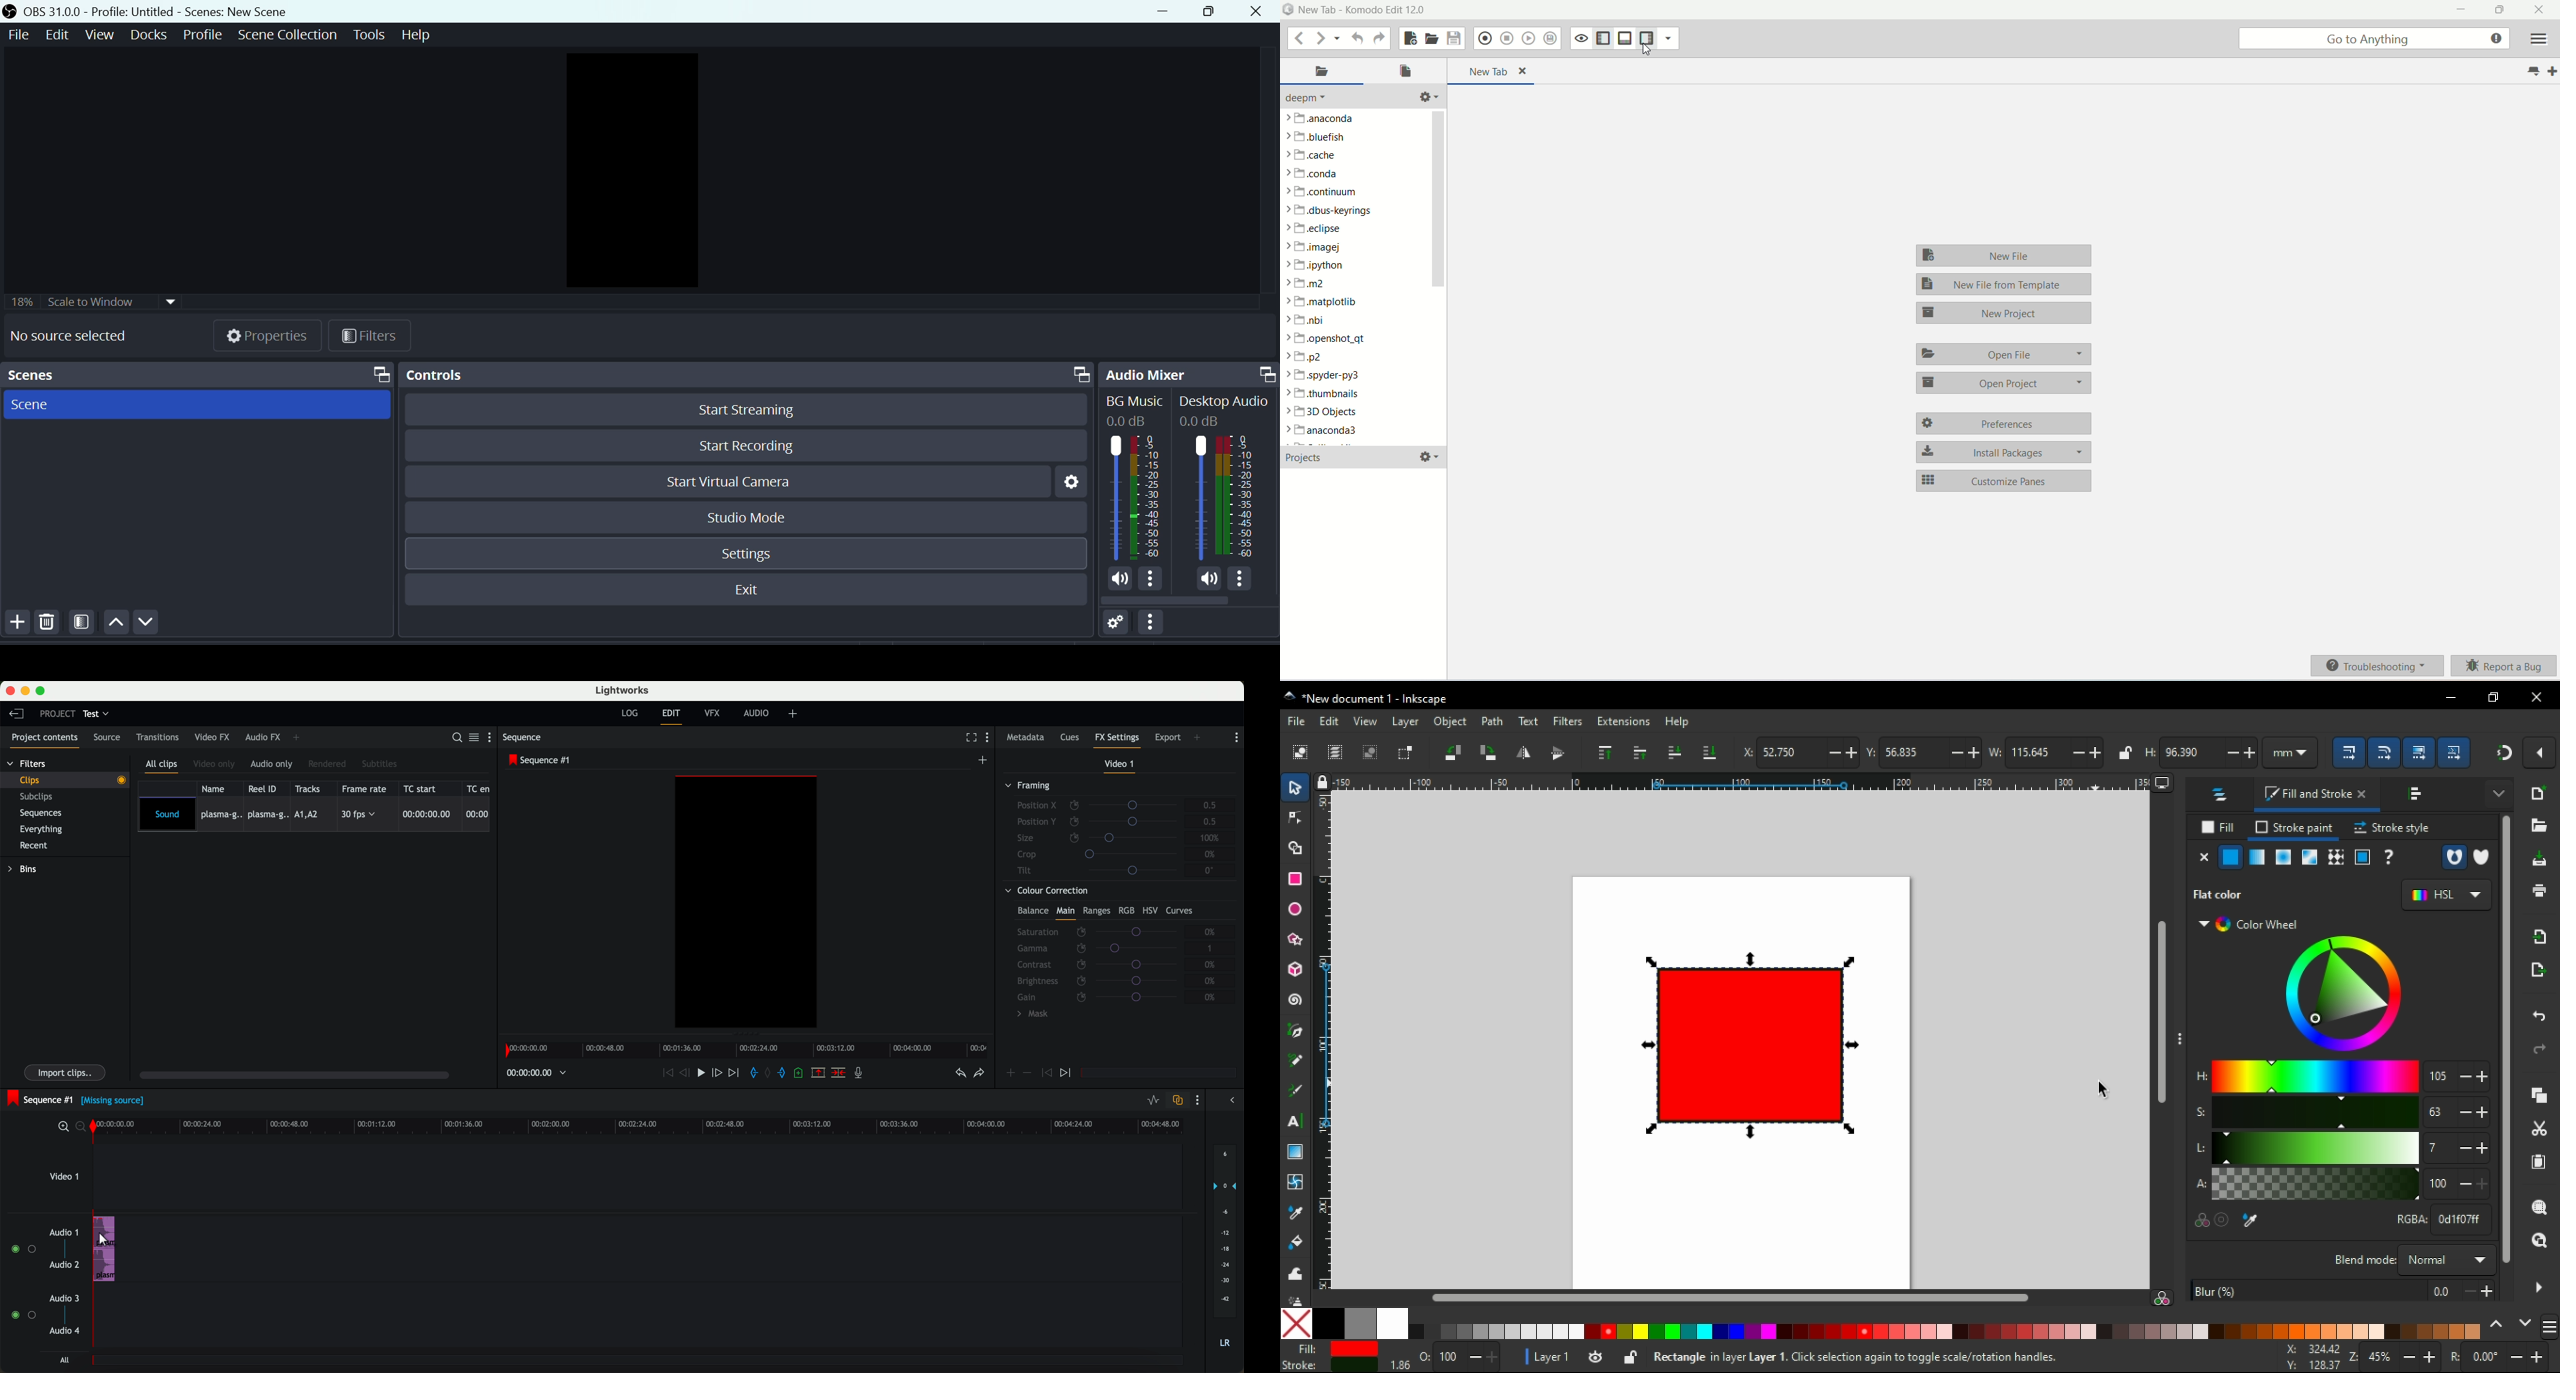  I want to click on Start recording, so click(744, 447).